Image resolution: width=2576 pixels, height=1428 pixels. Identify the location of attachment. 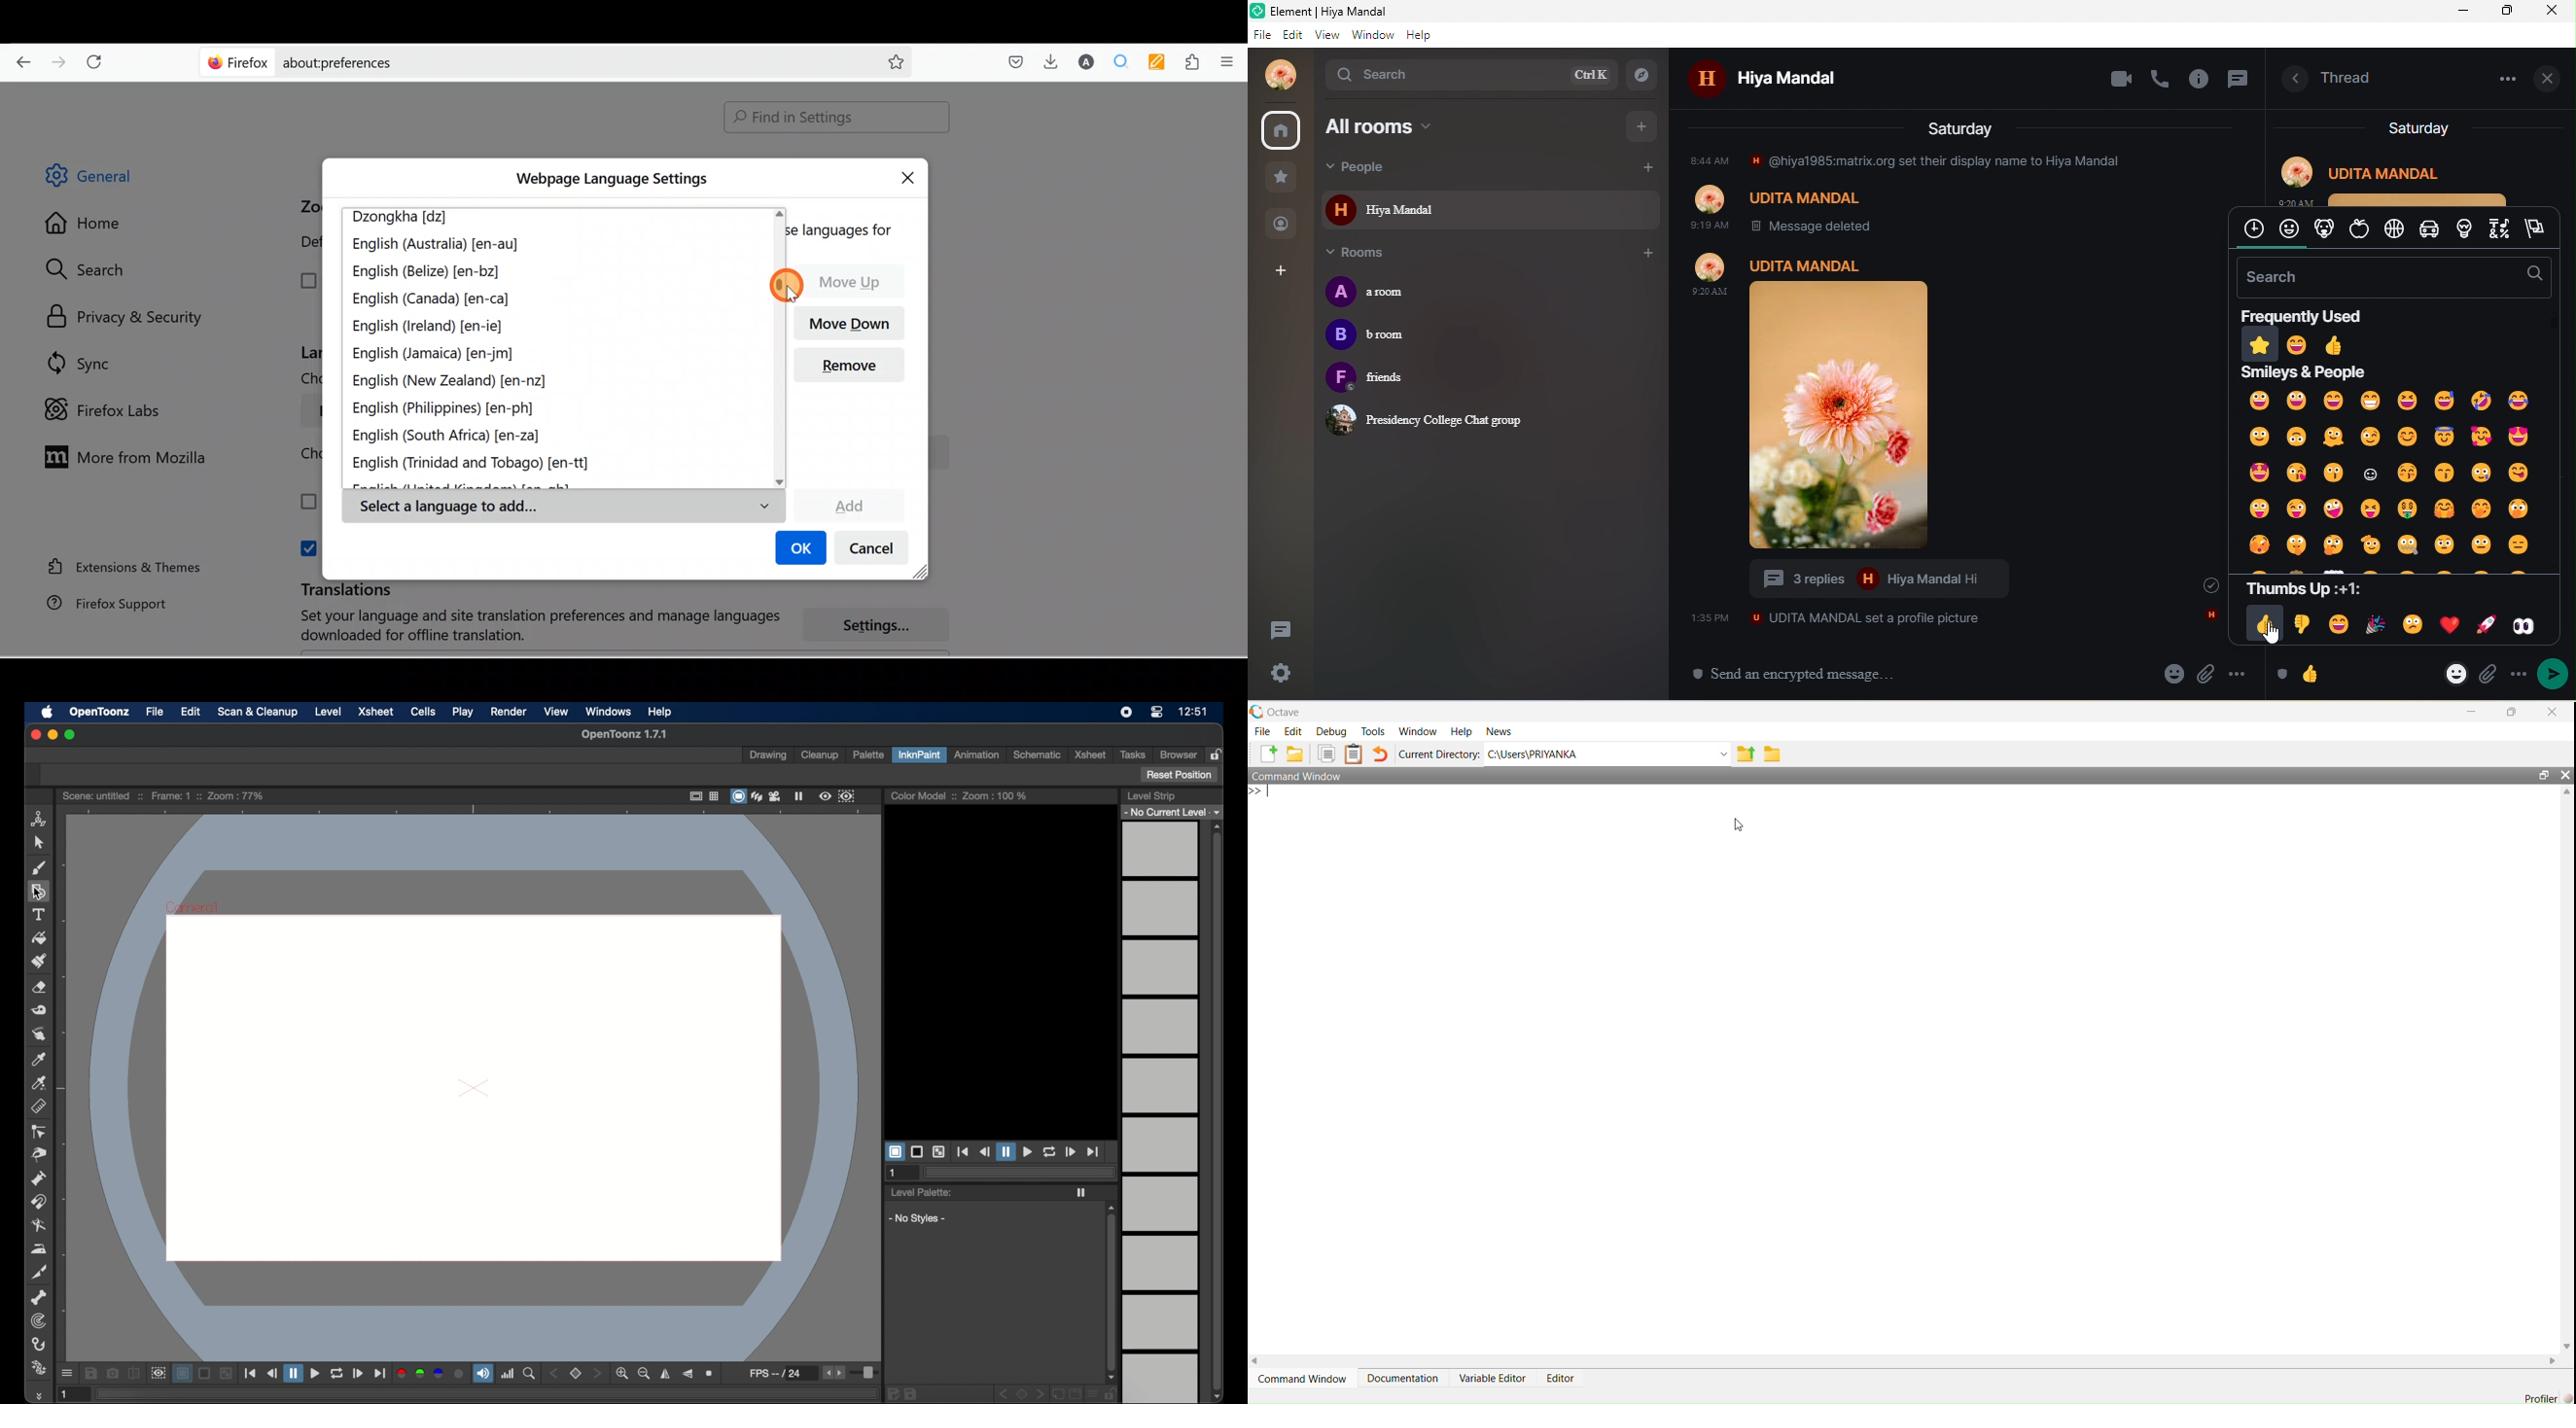
(2207, 674).